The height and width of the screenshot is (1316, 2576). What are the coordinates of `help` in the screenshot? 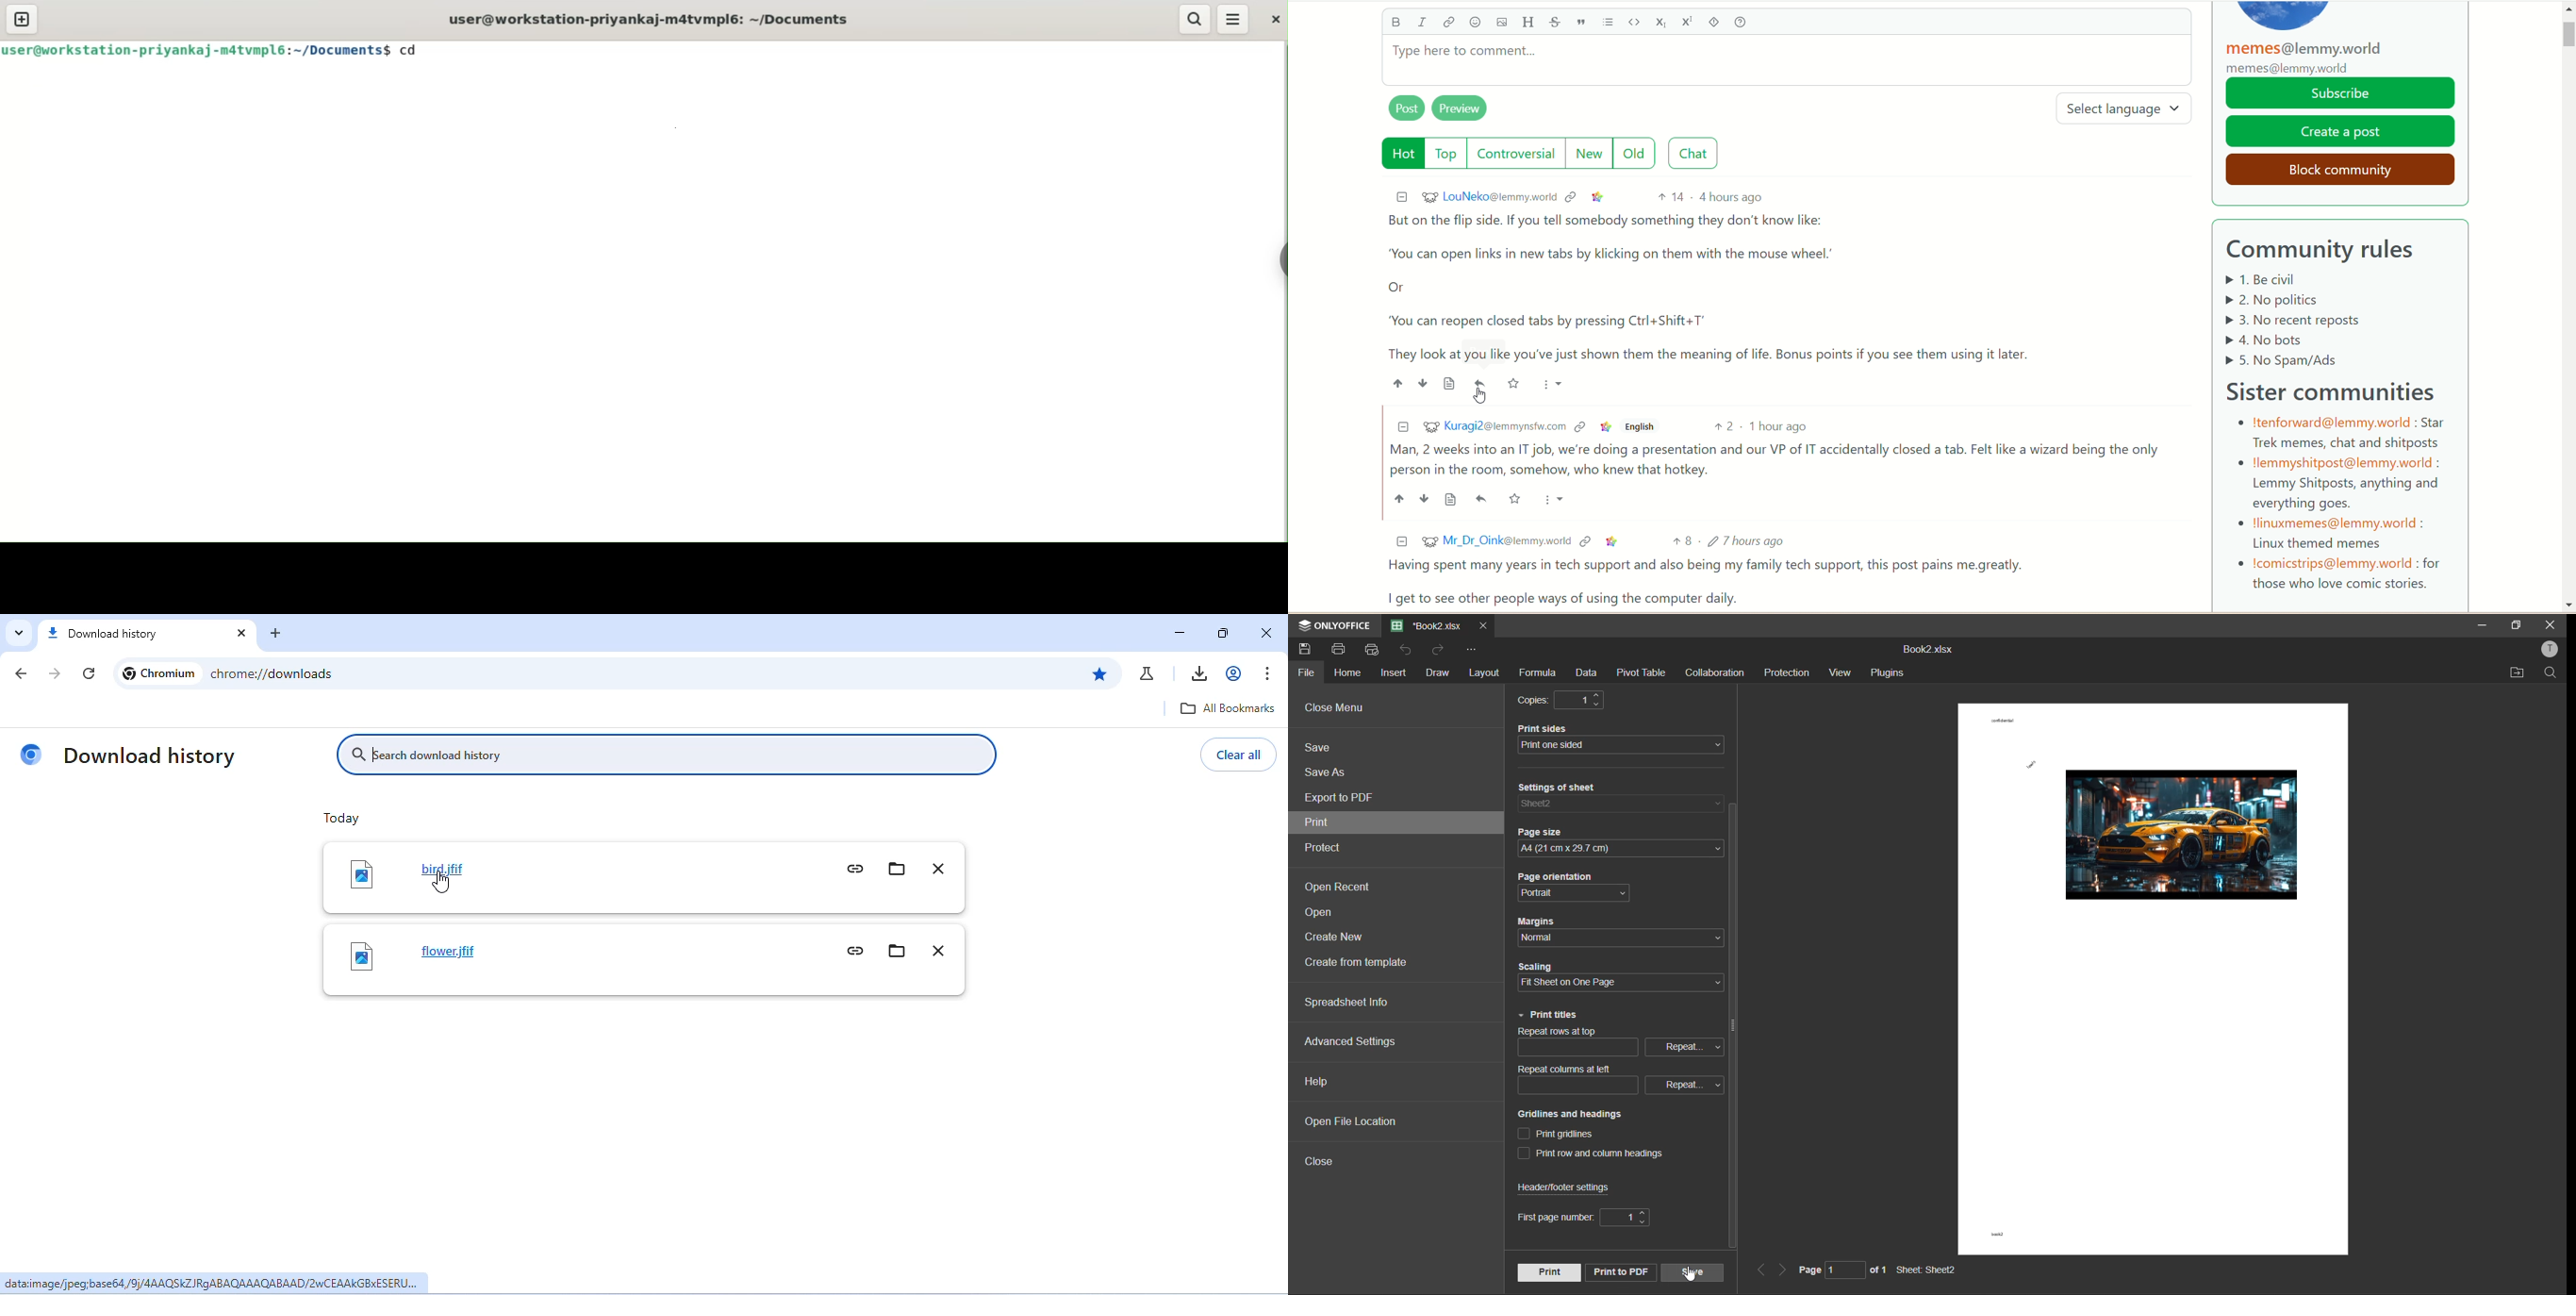 It's located at (1321, 1082).